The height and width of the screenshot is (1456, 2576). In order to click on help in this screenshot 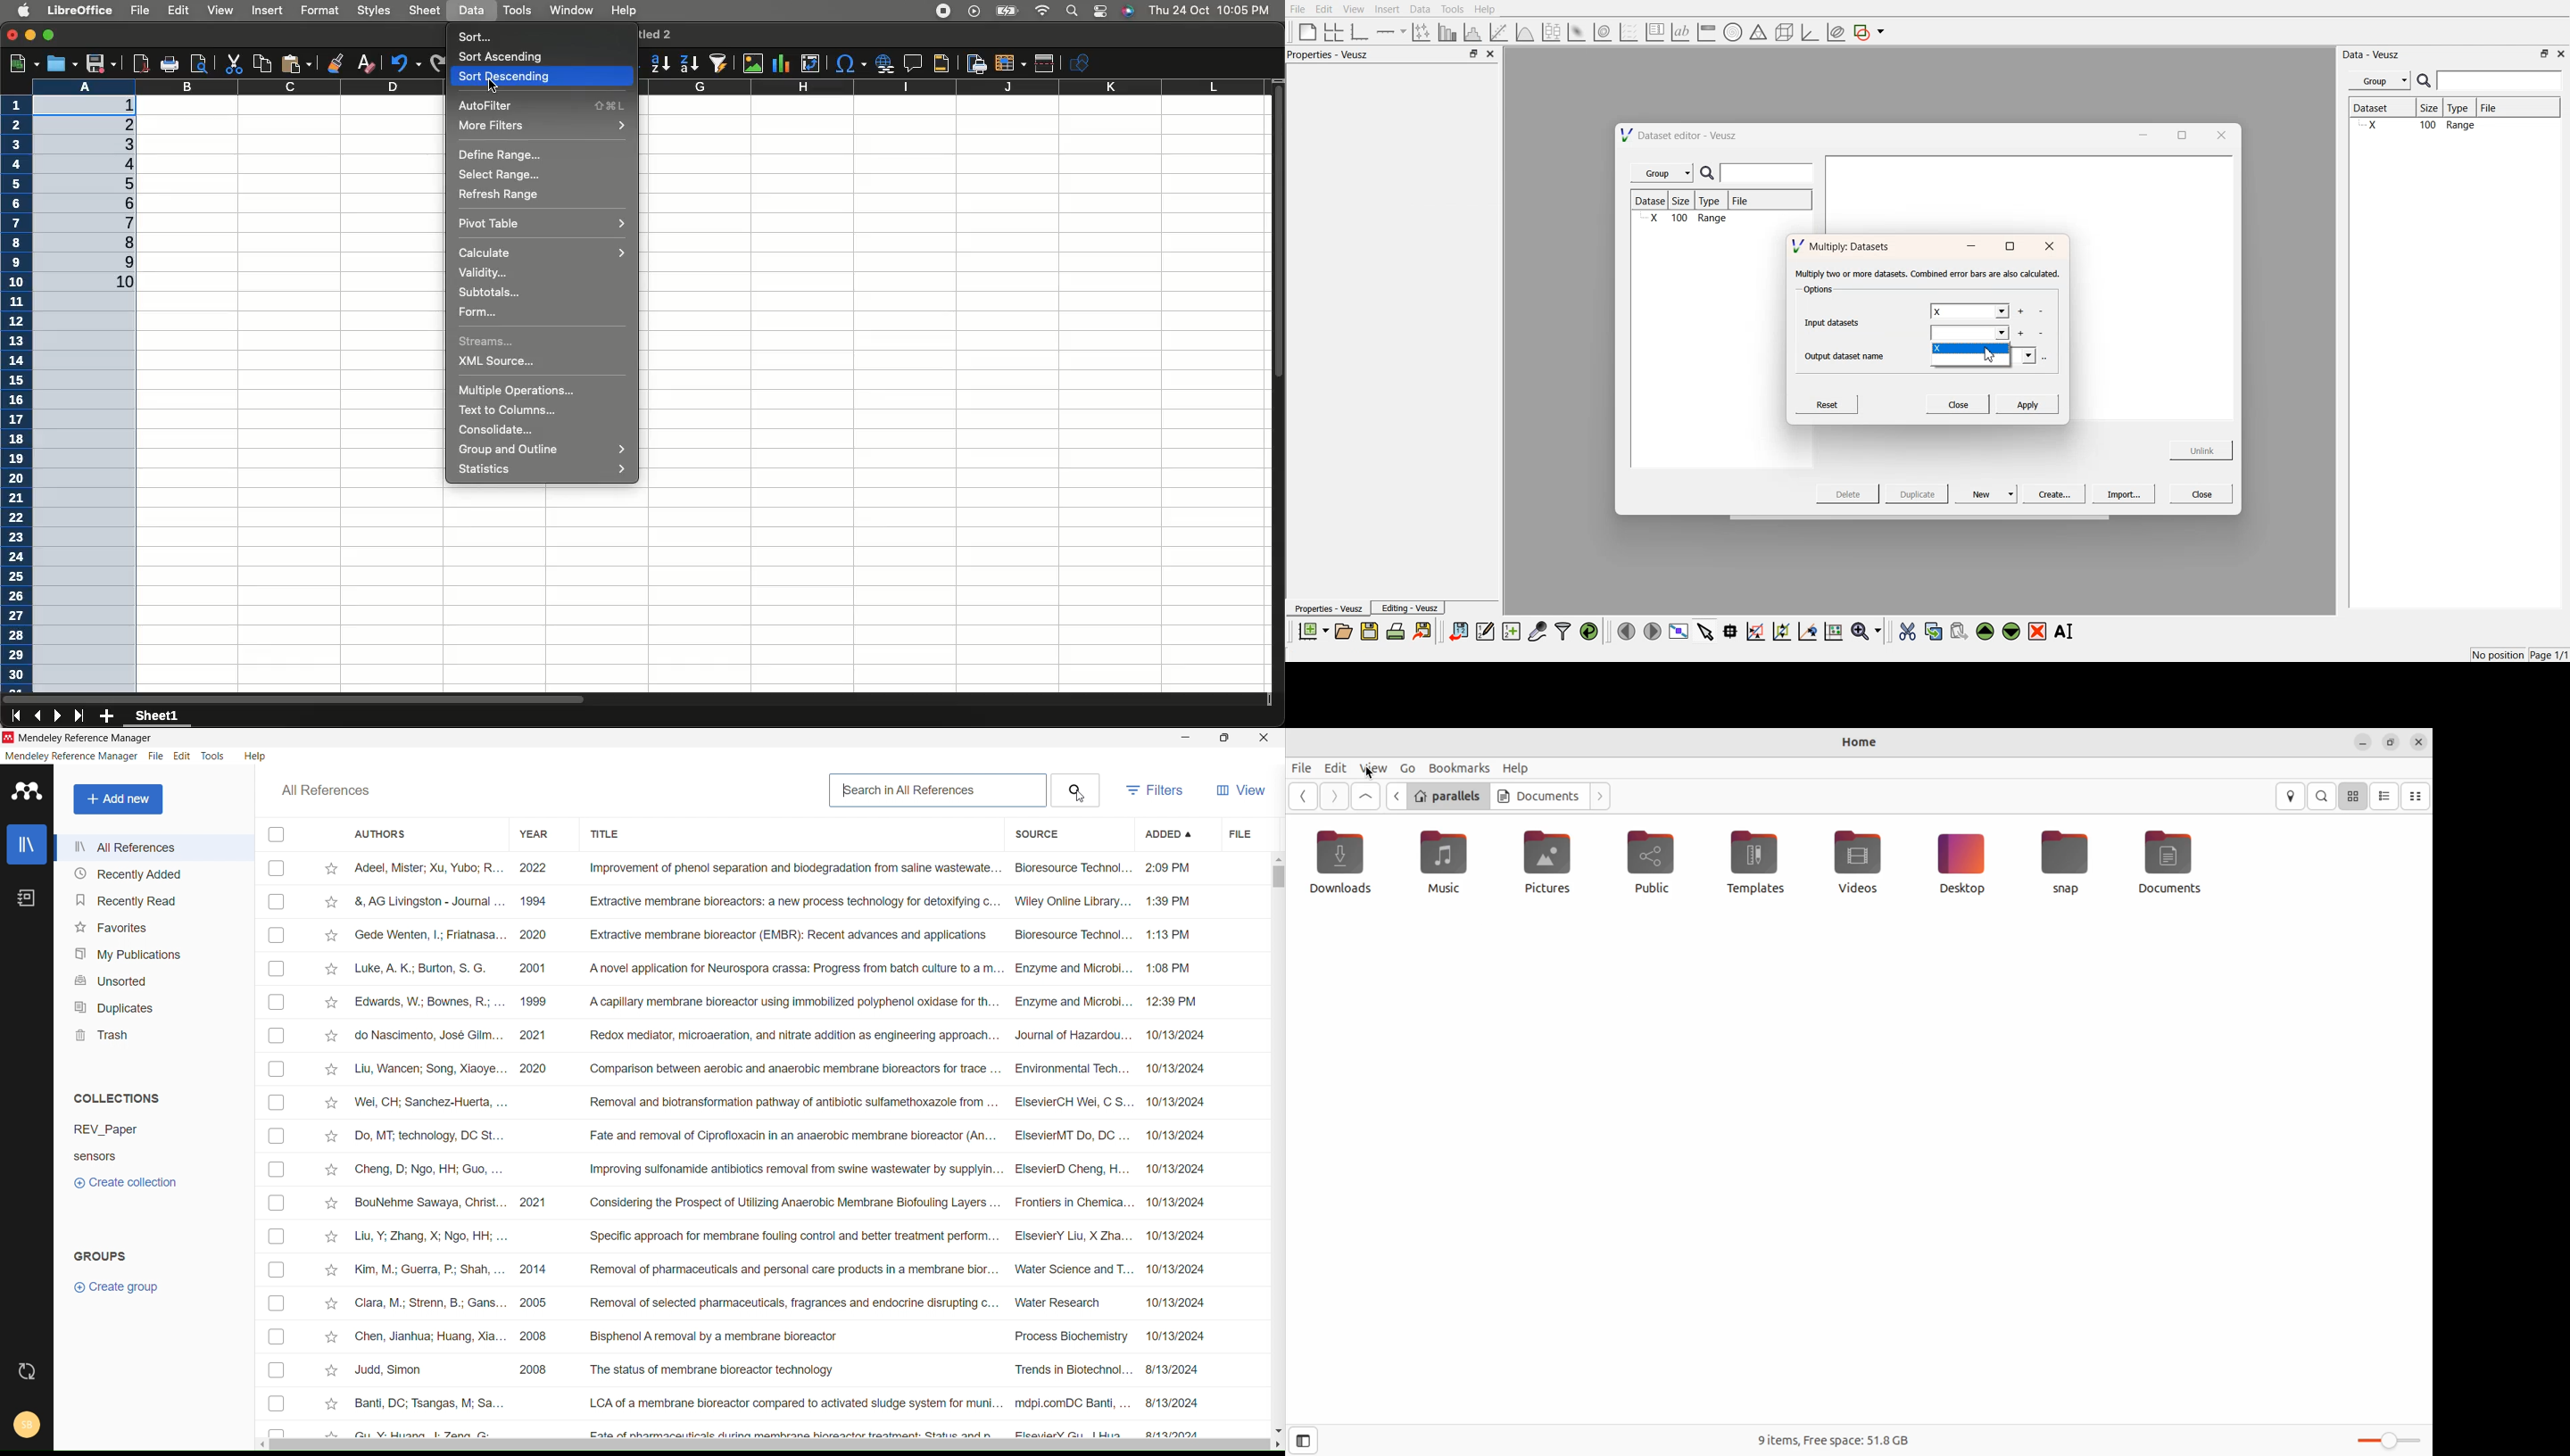, I will do `click(256, 757)`.